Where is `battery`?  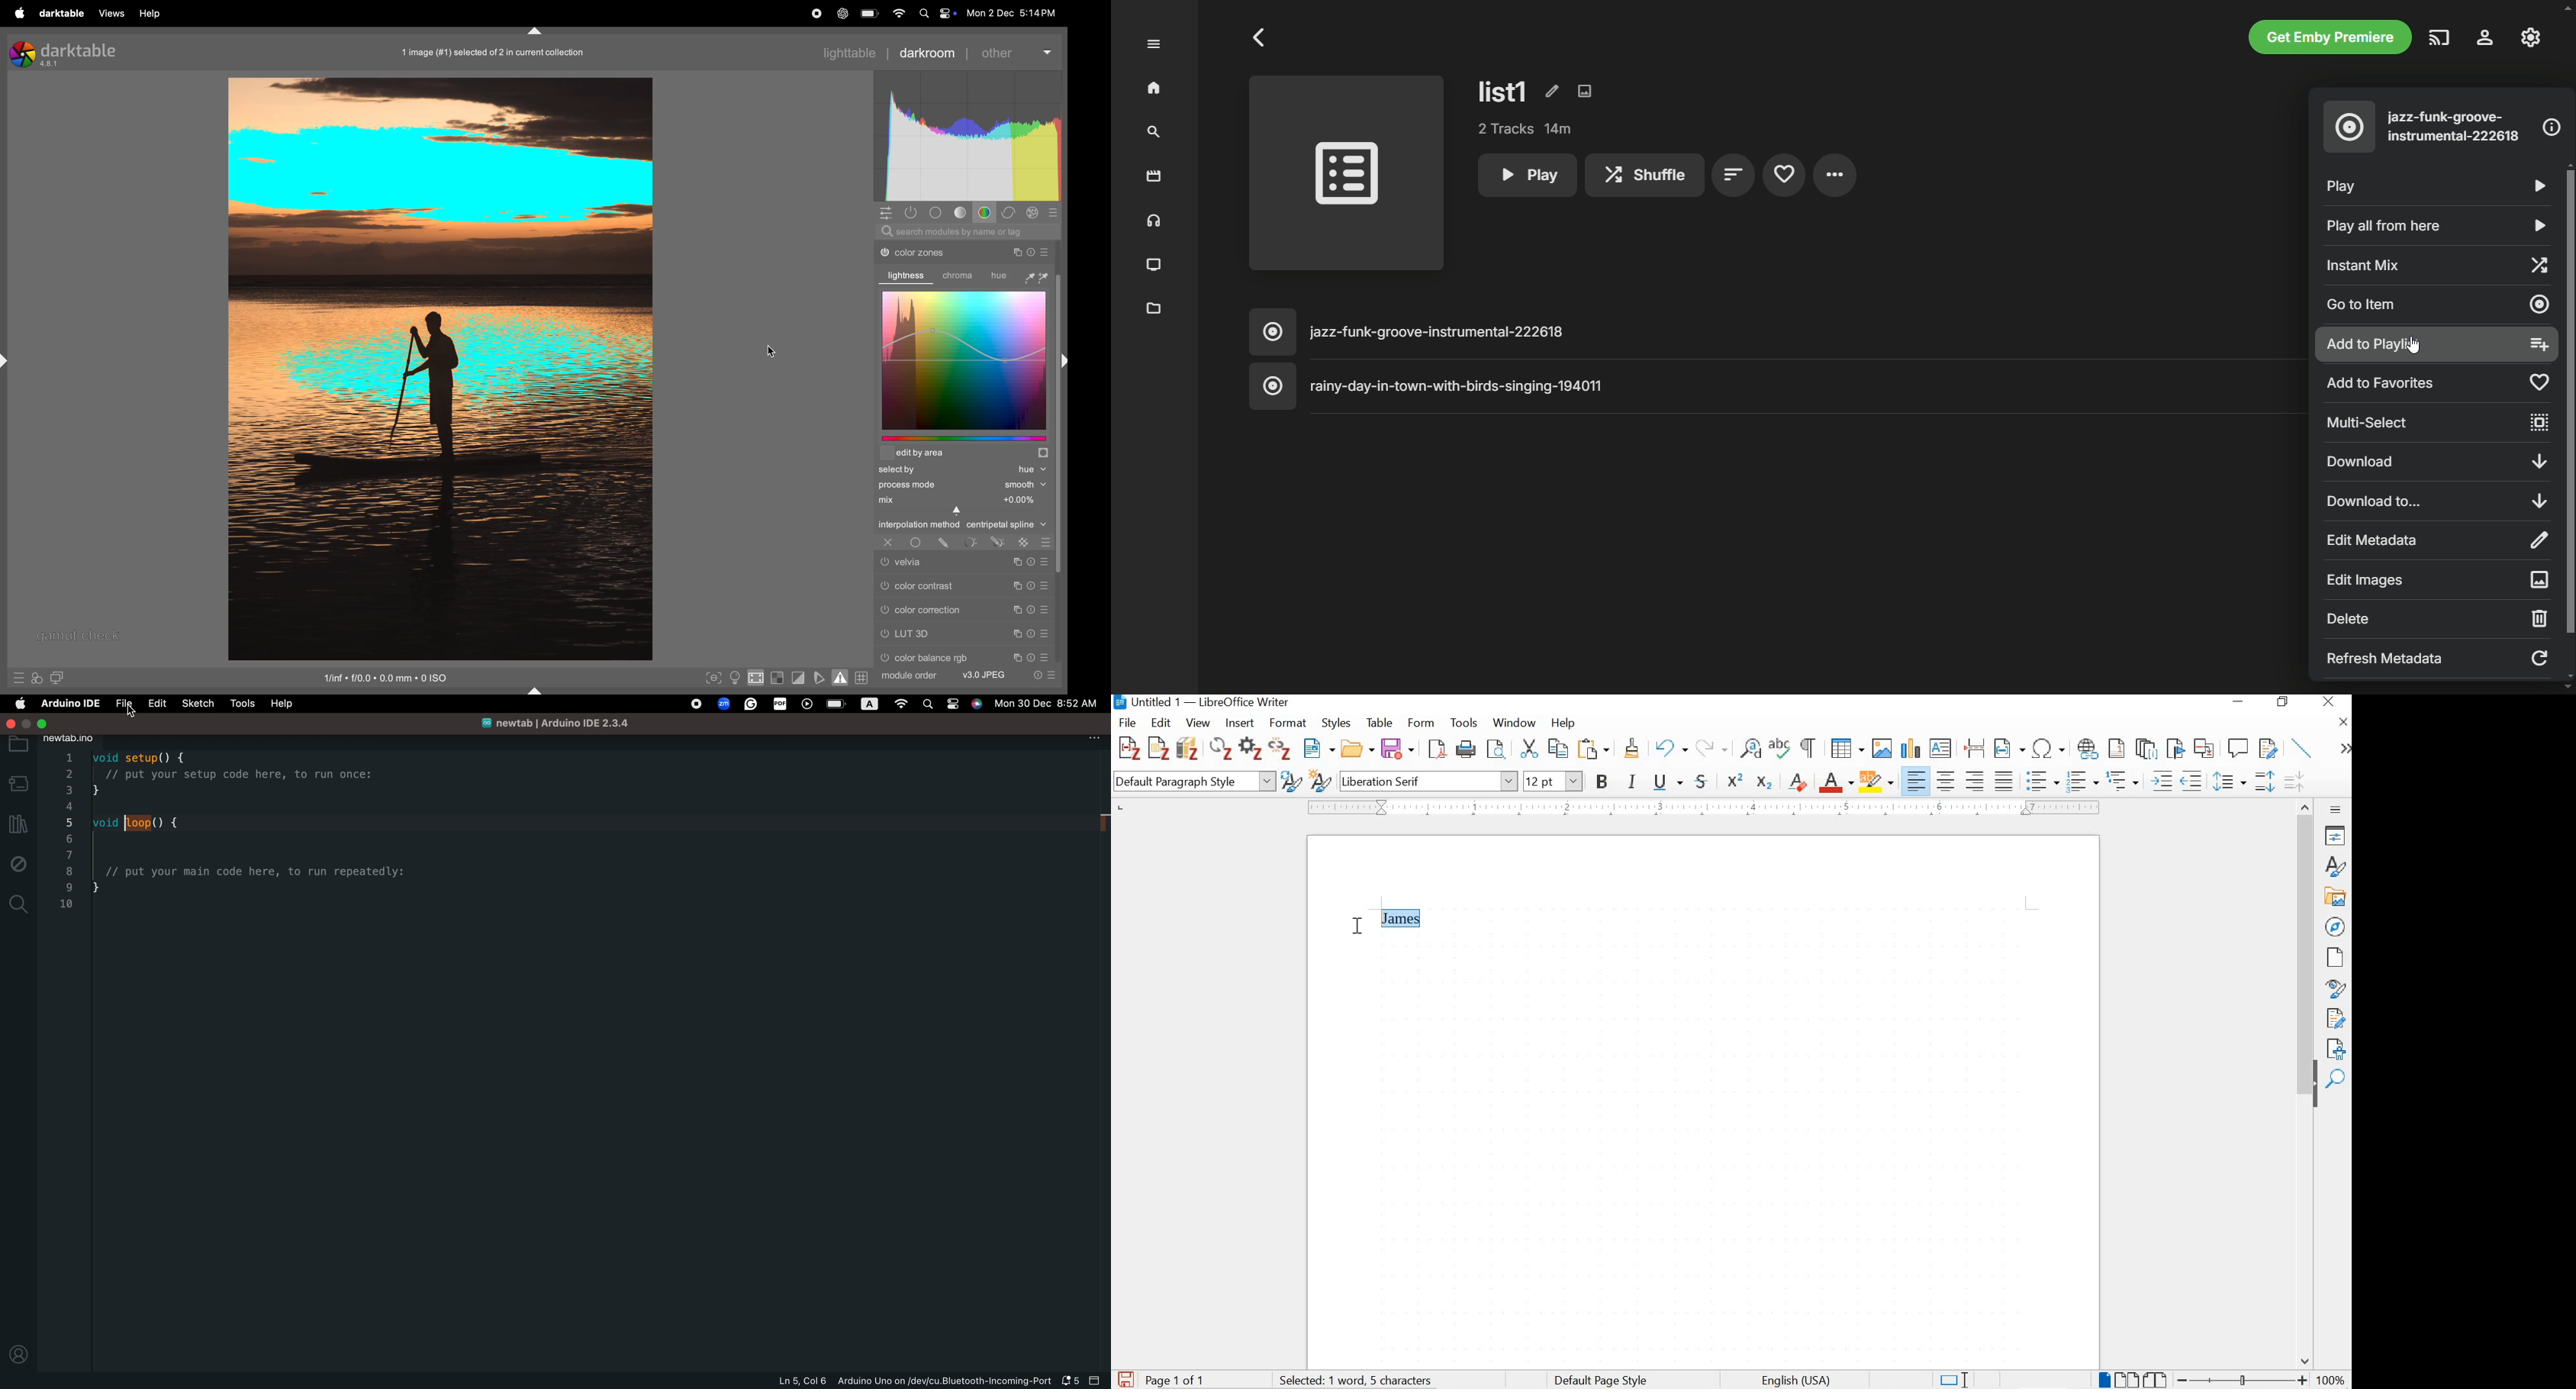 battery is located at coordinates (870, 12).